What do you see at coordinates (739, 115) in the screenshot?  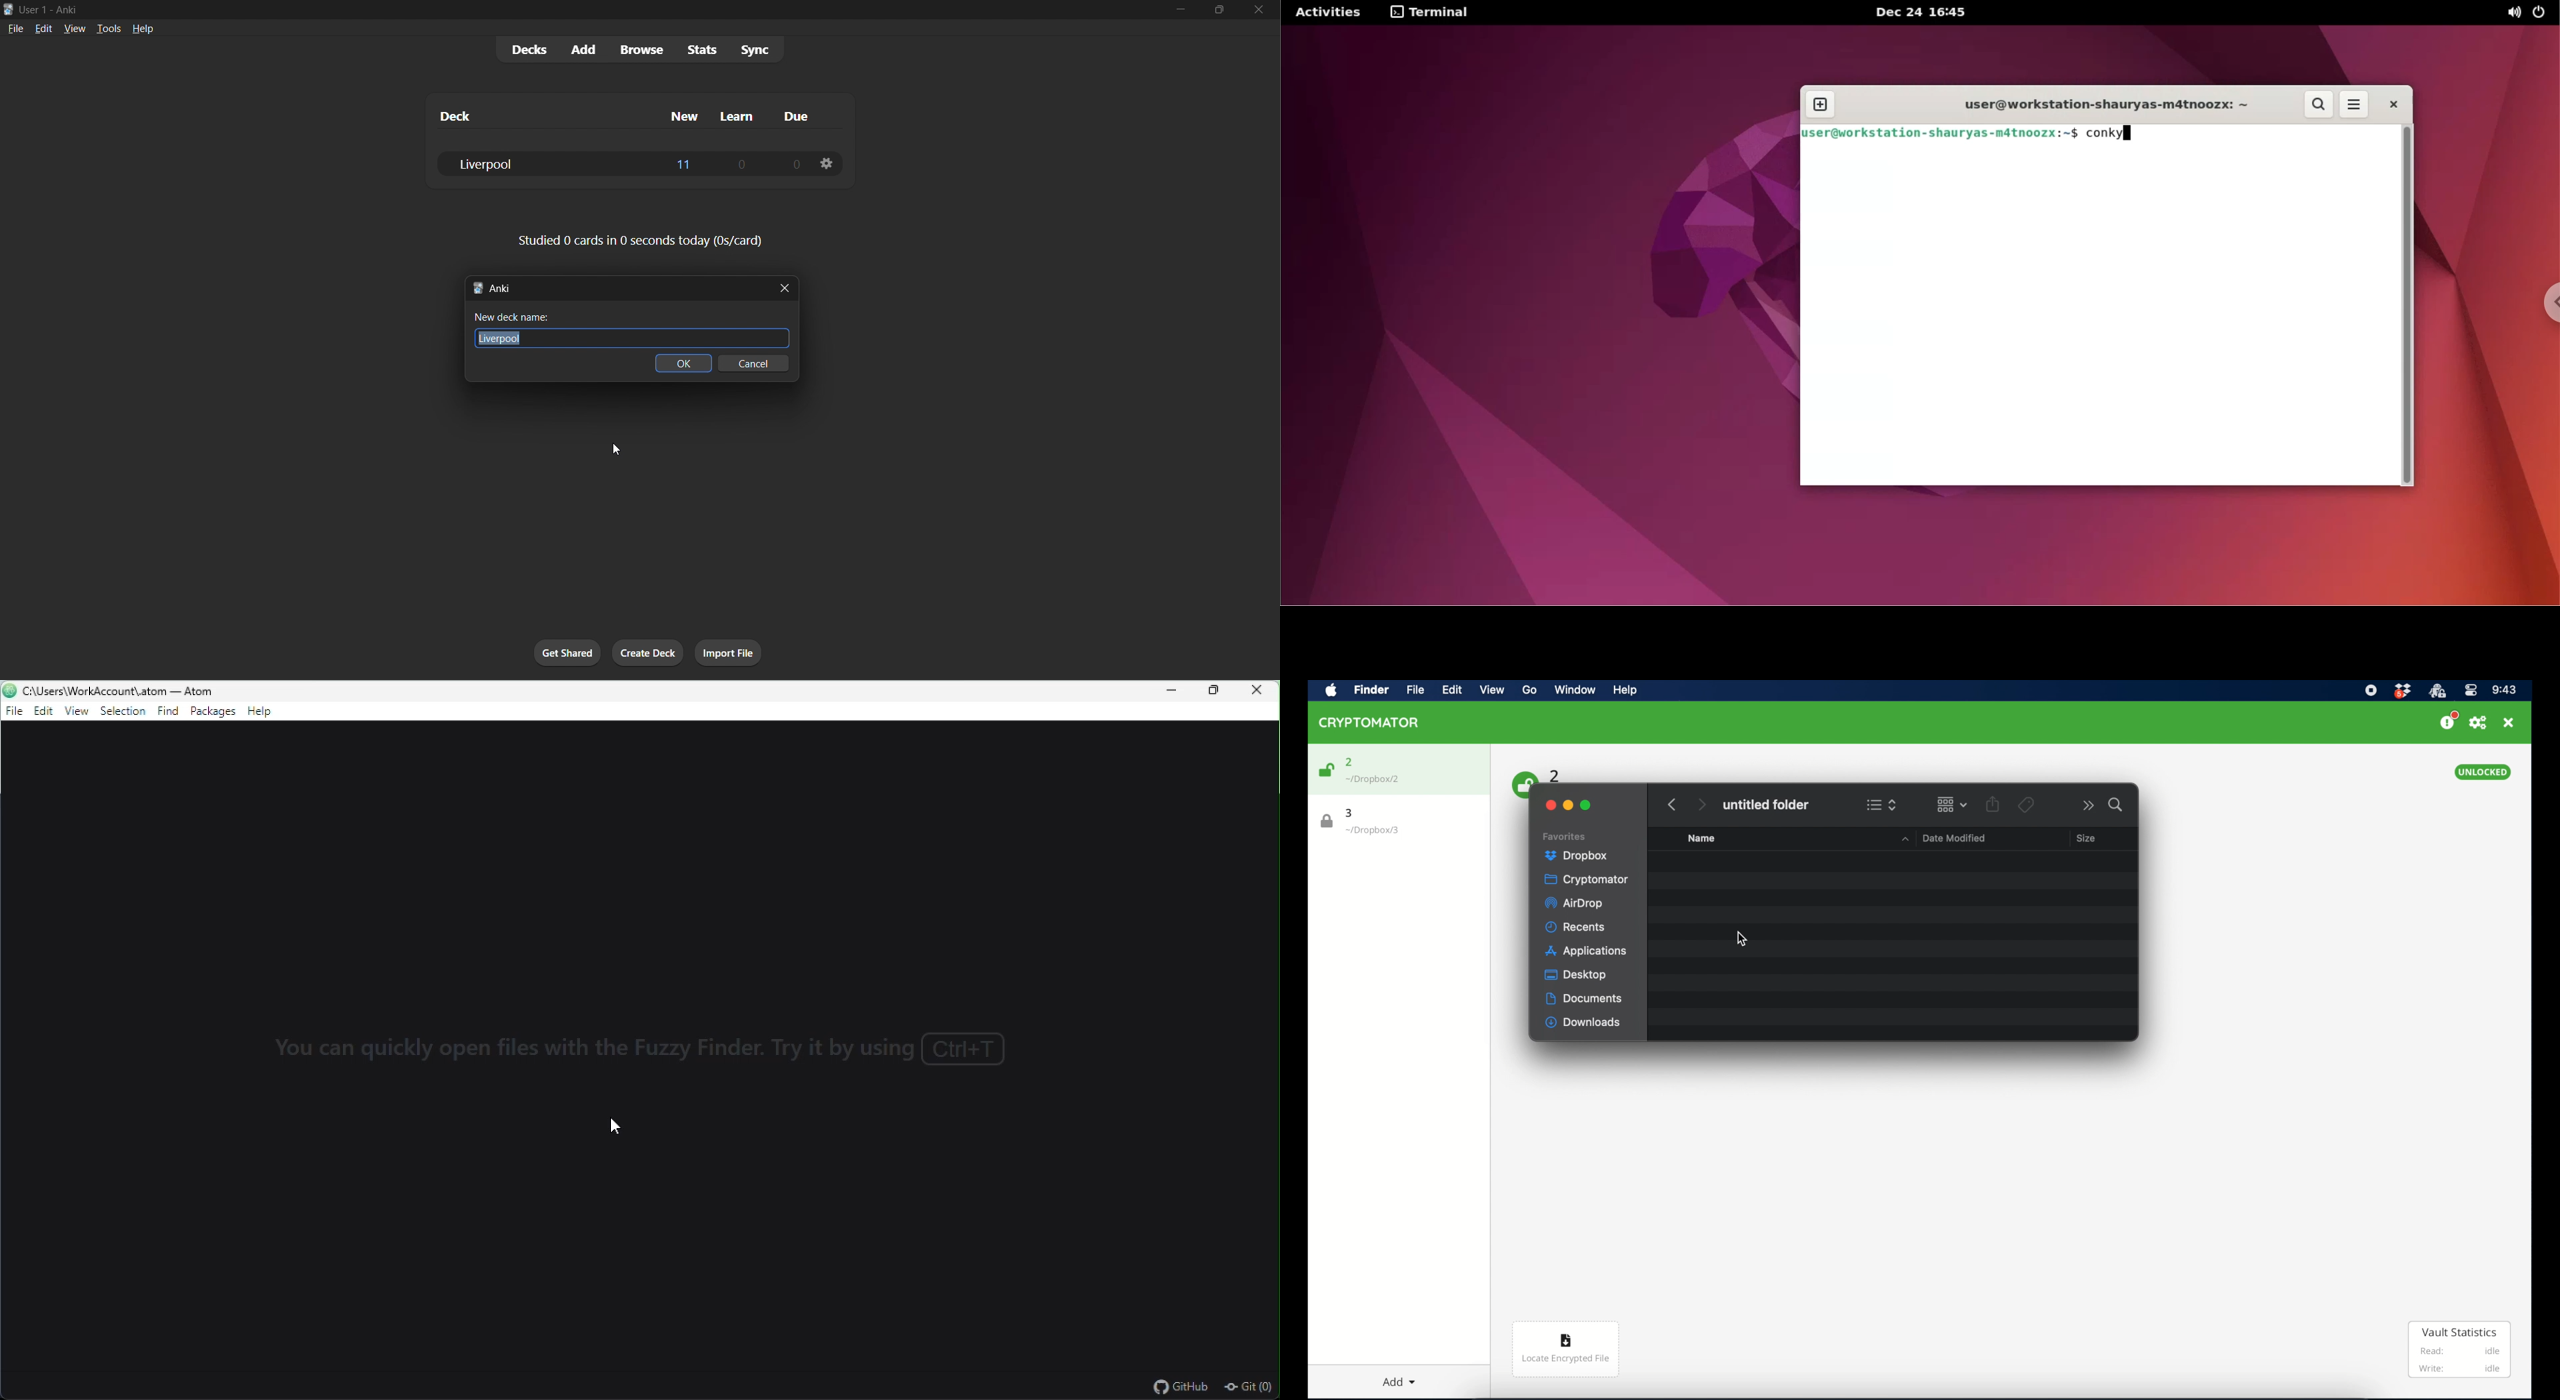 I see `learn column` at bounding box center [739, 115].